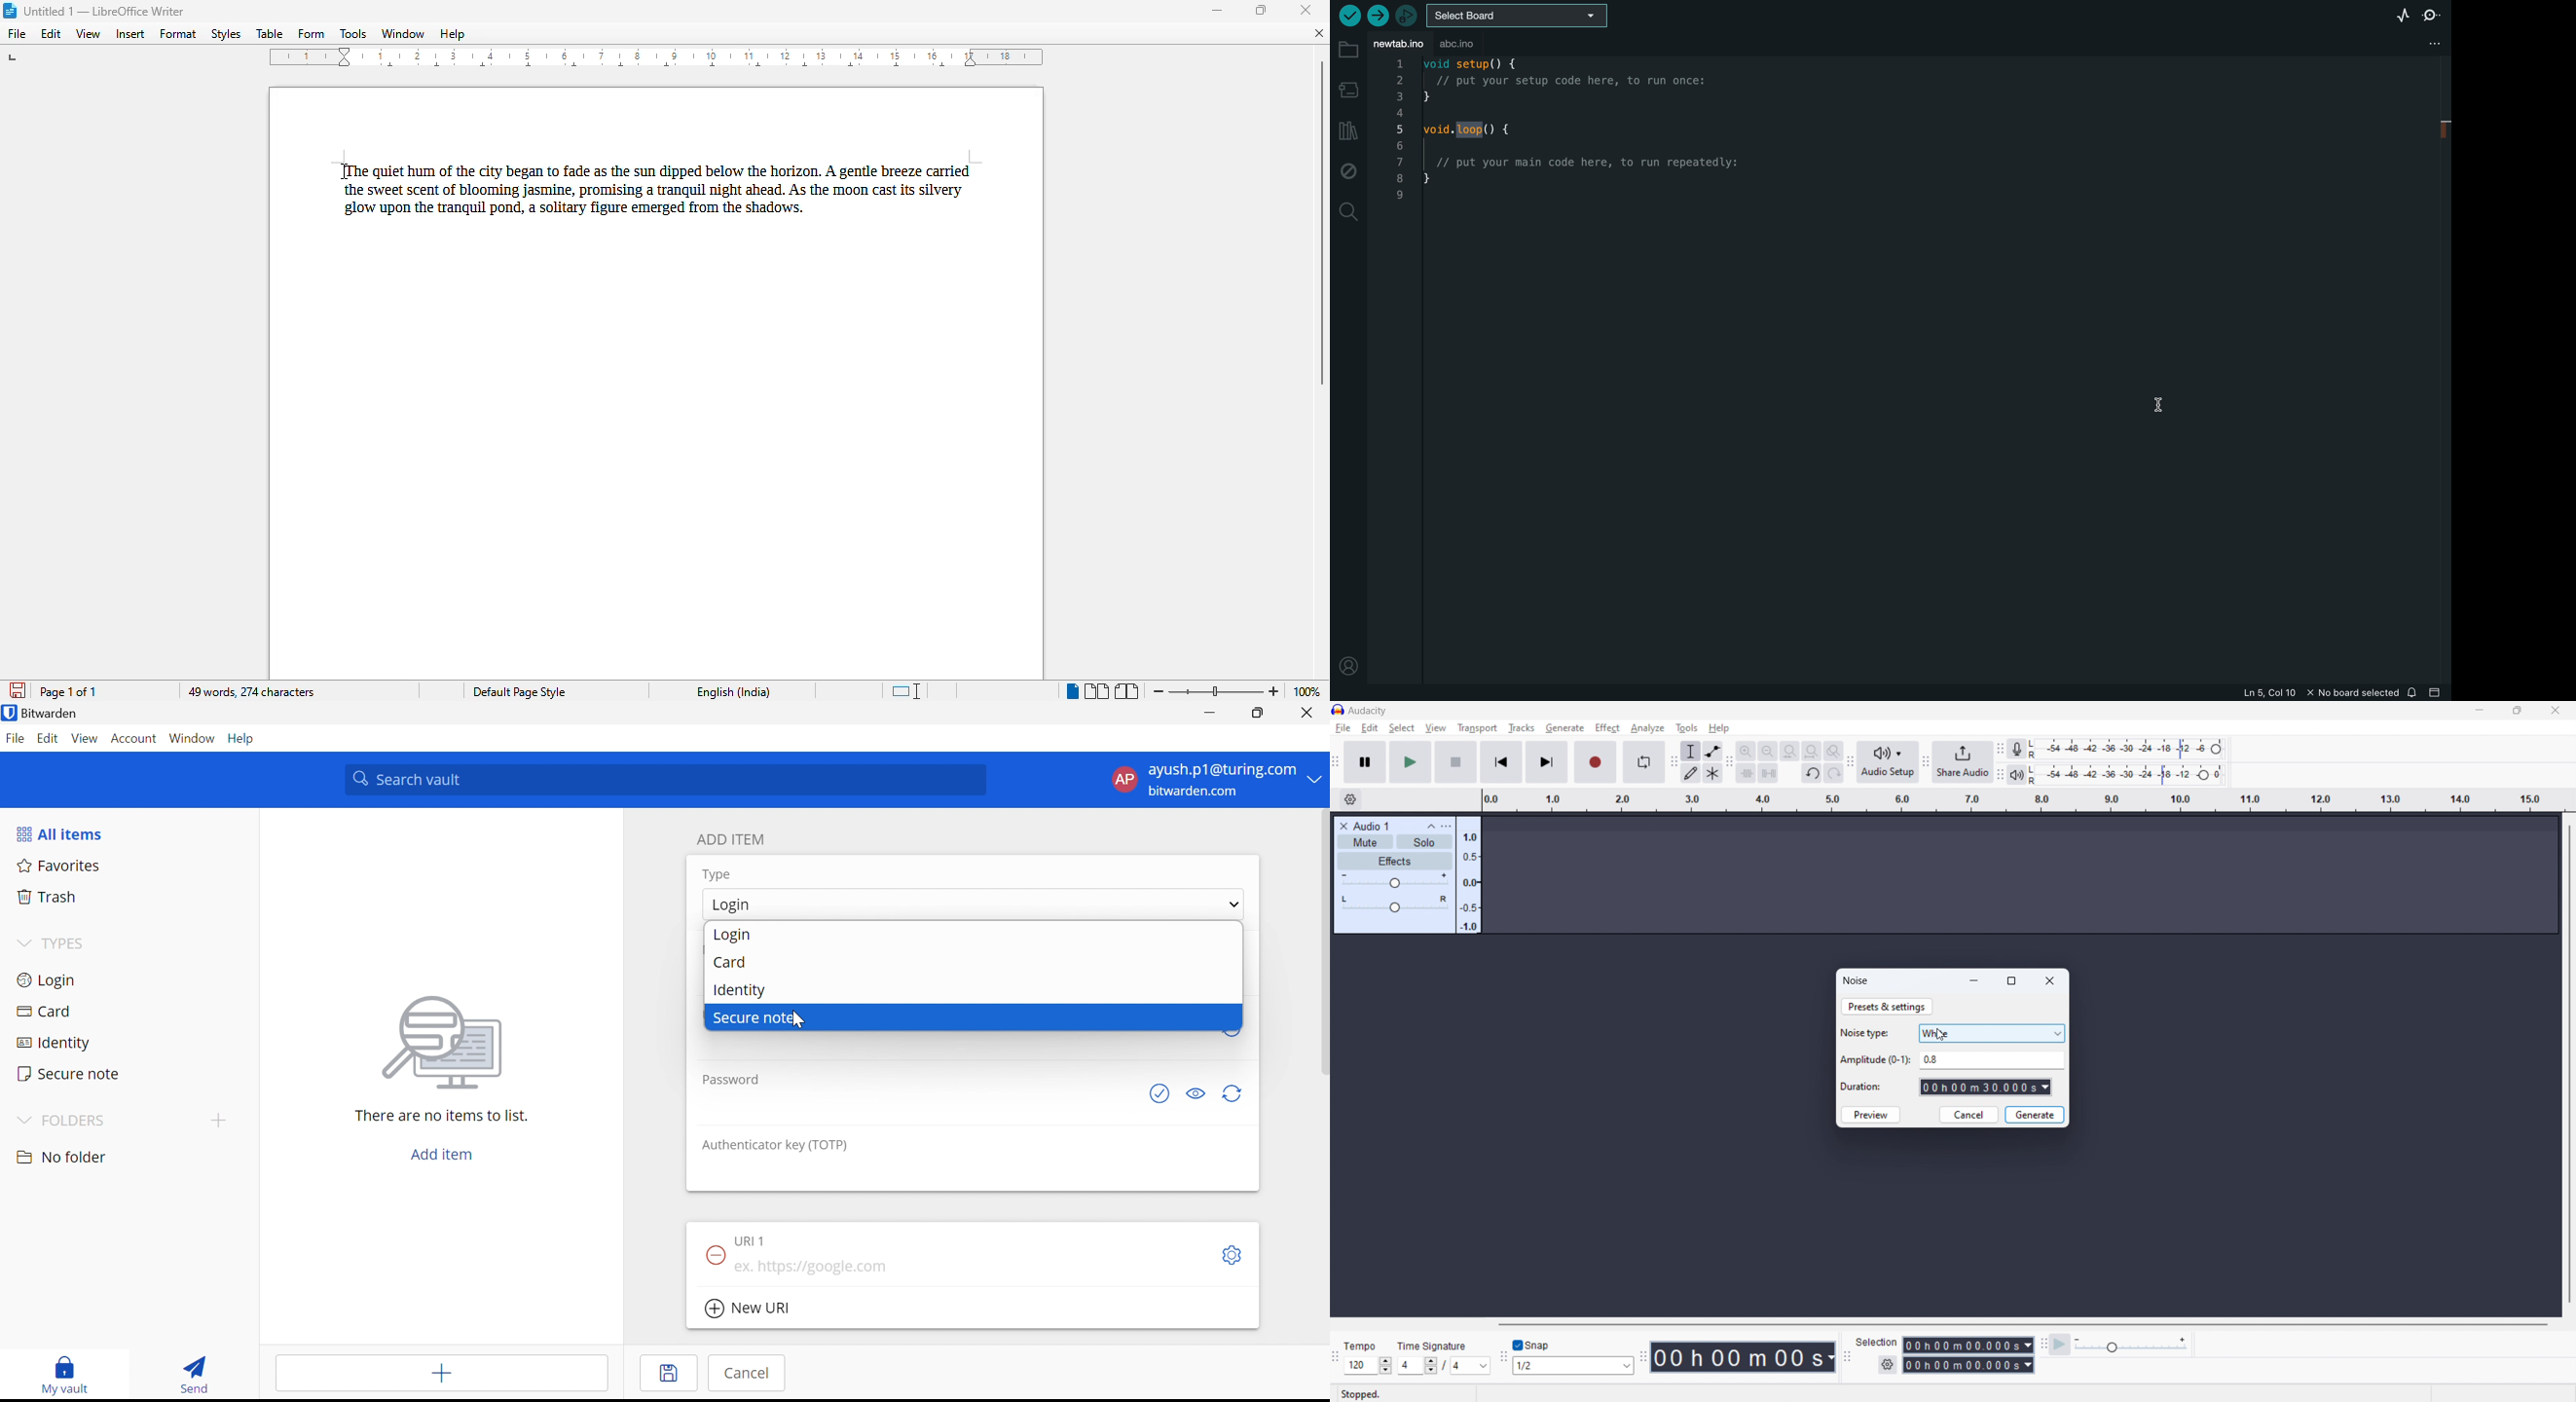 This screenshot has width=2576, height=1428. Describe the element at coordinates (219, 1120) in the screenshot. I see `Create folder` at that location.